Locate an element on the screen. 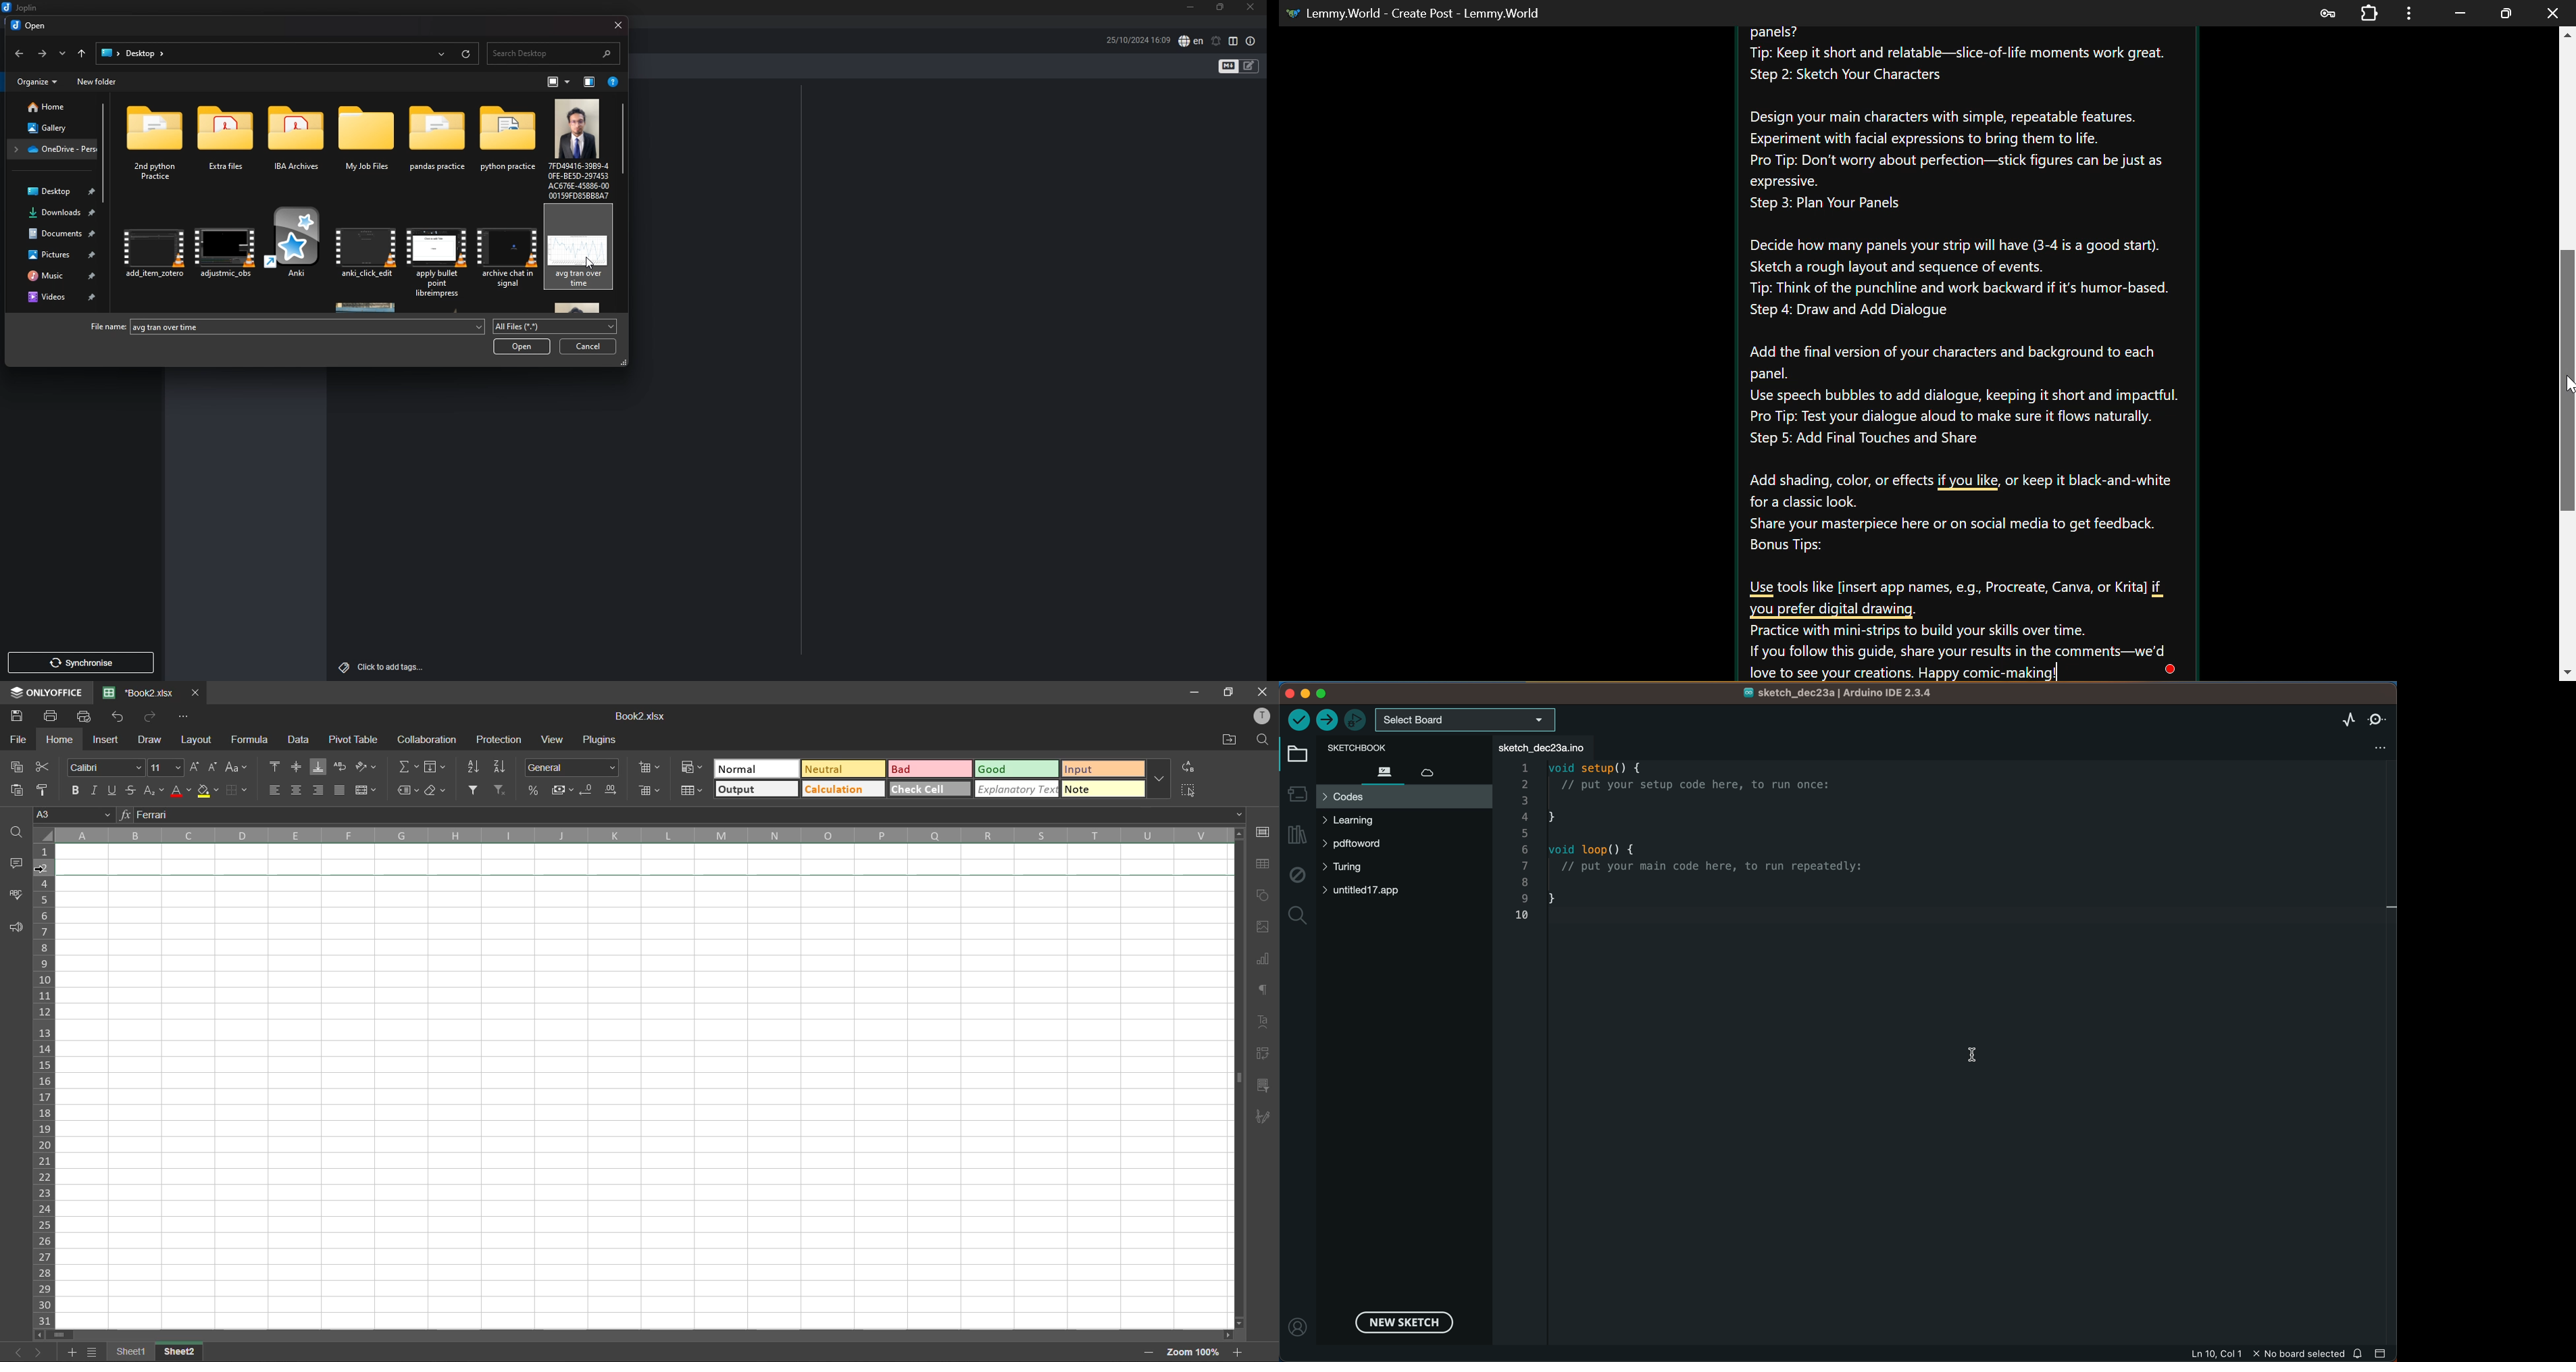  align bottom is located at coordinates (316, 768).